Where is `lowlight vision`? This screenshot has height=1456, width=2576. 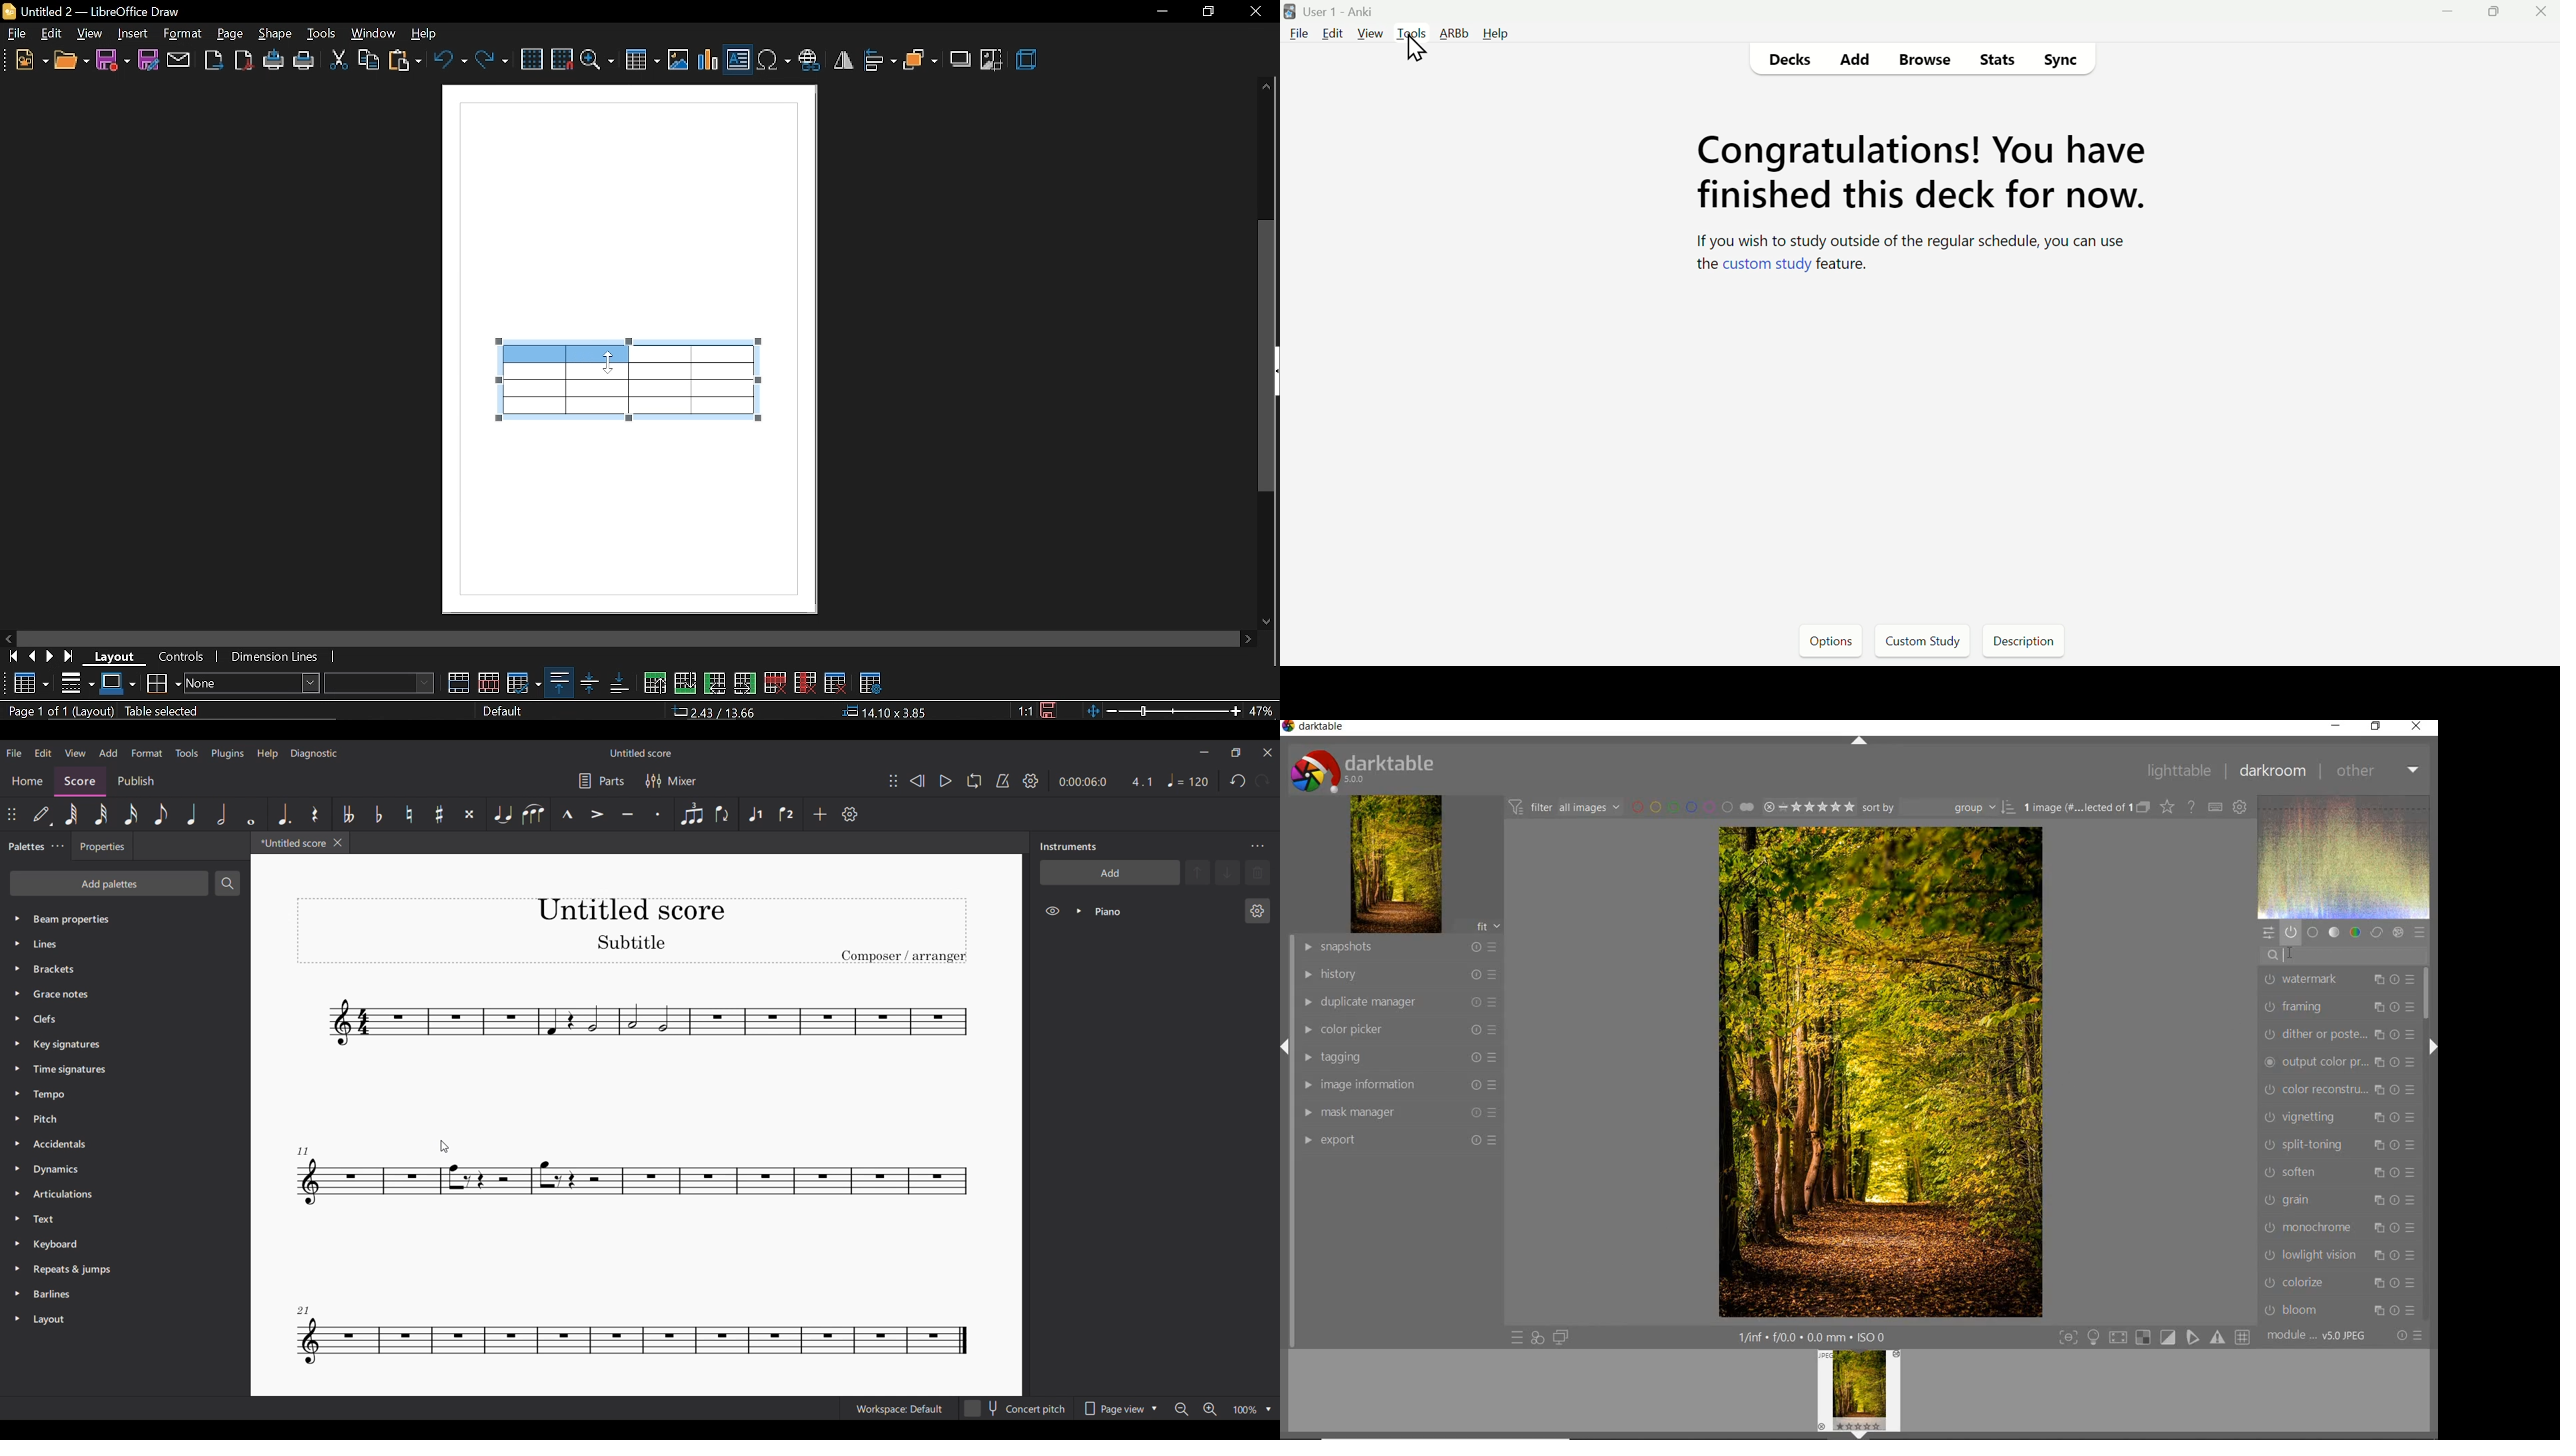 lowlight vision is located at coordinates (2343, 1256).